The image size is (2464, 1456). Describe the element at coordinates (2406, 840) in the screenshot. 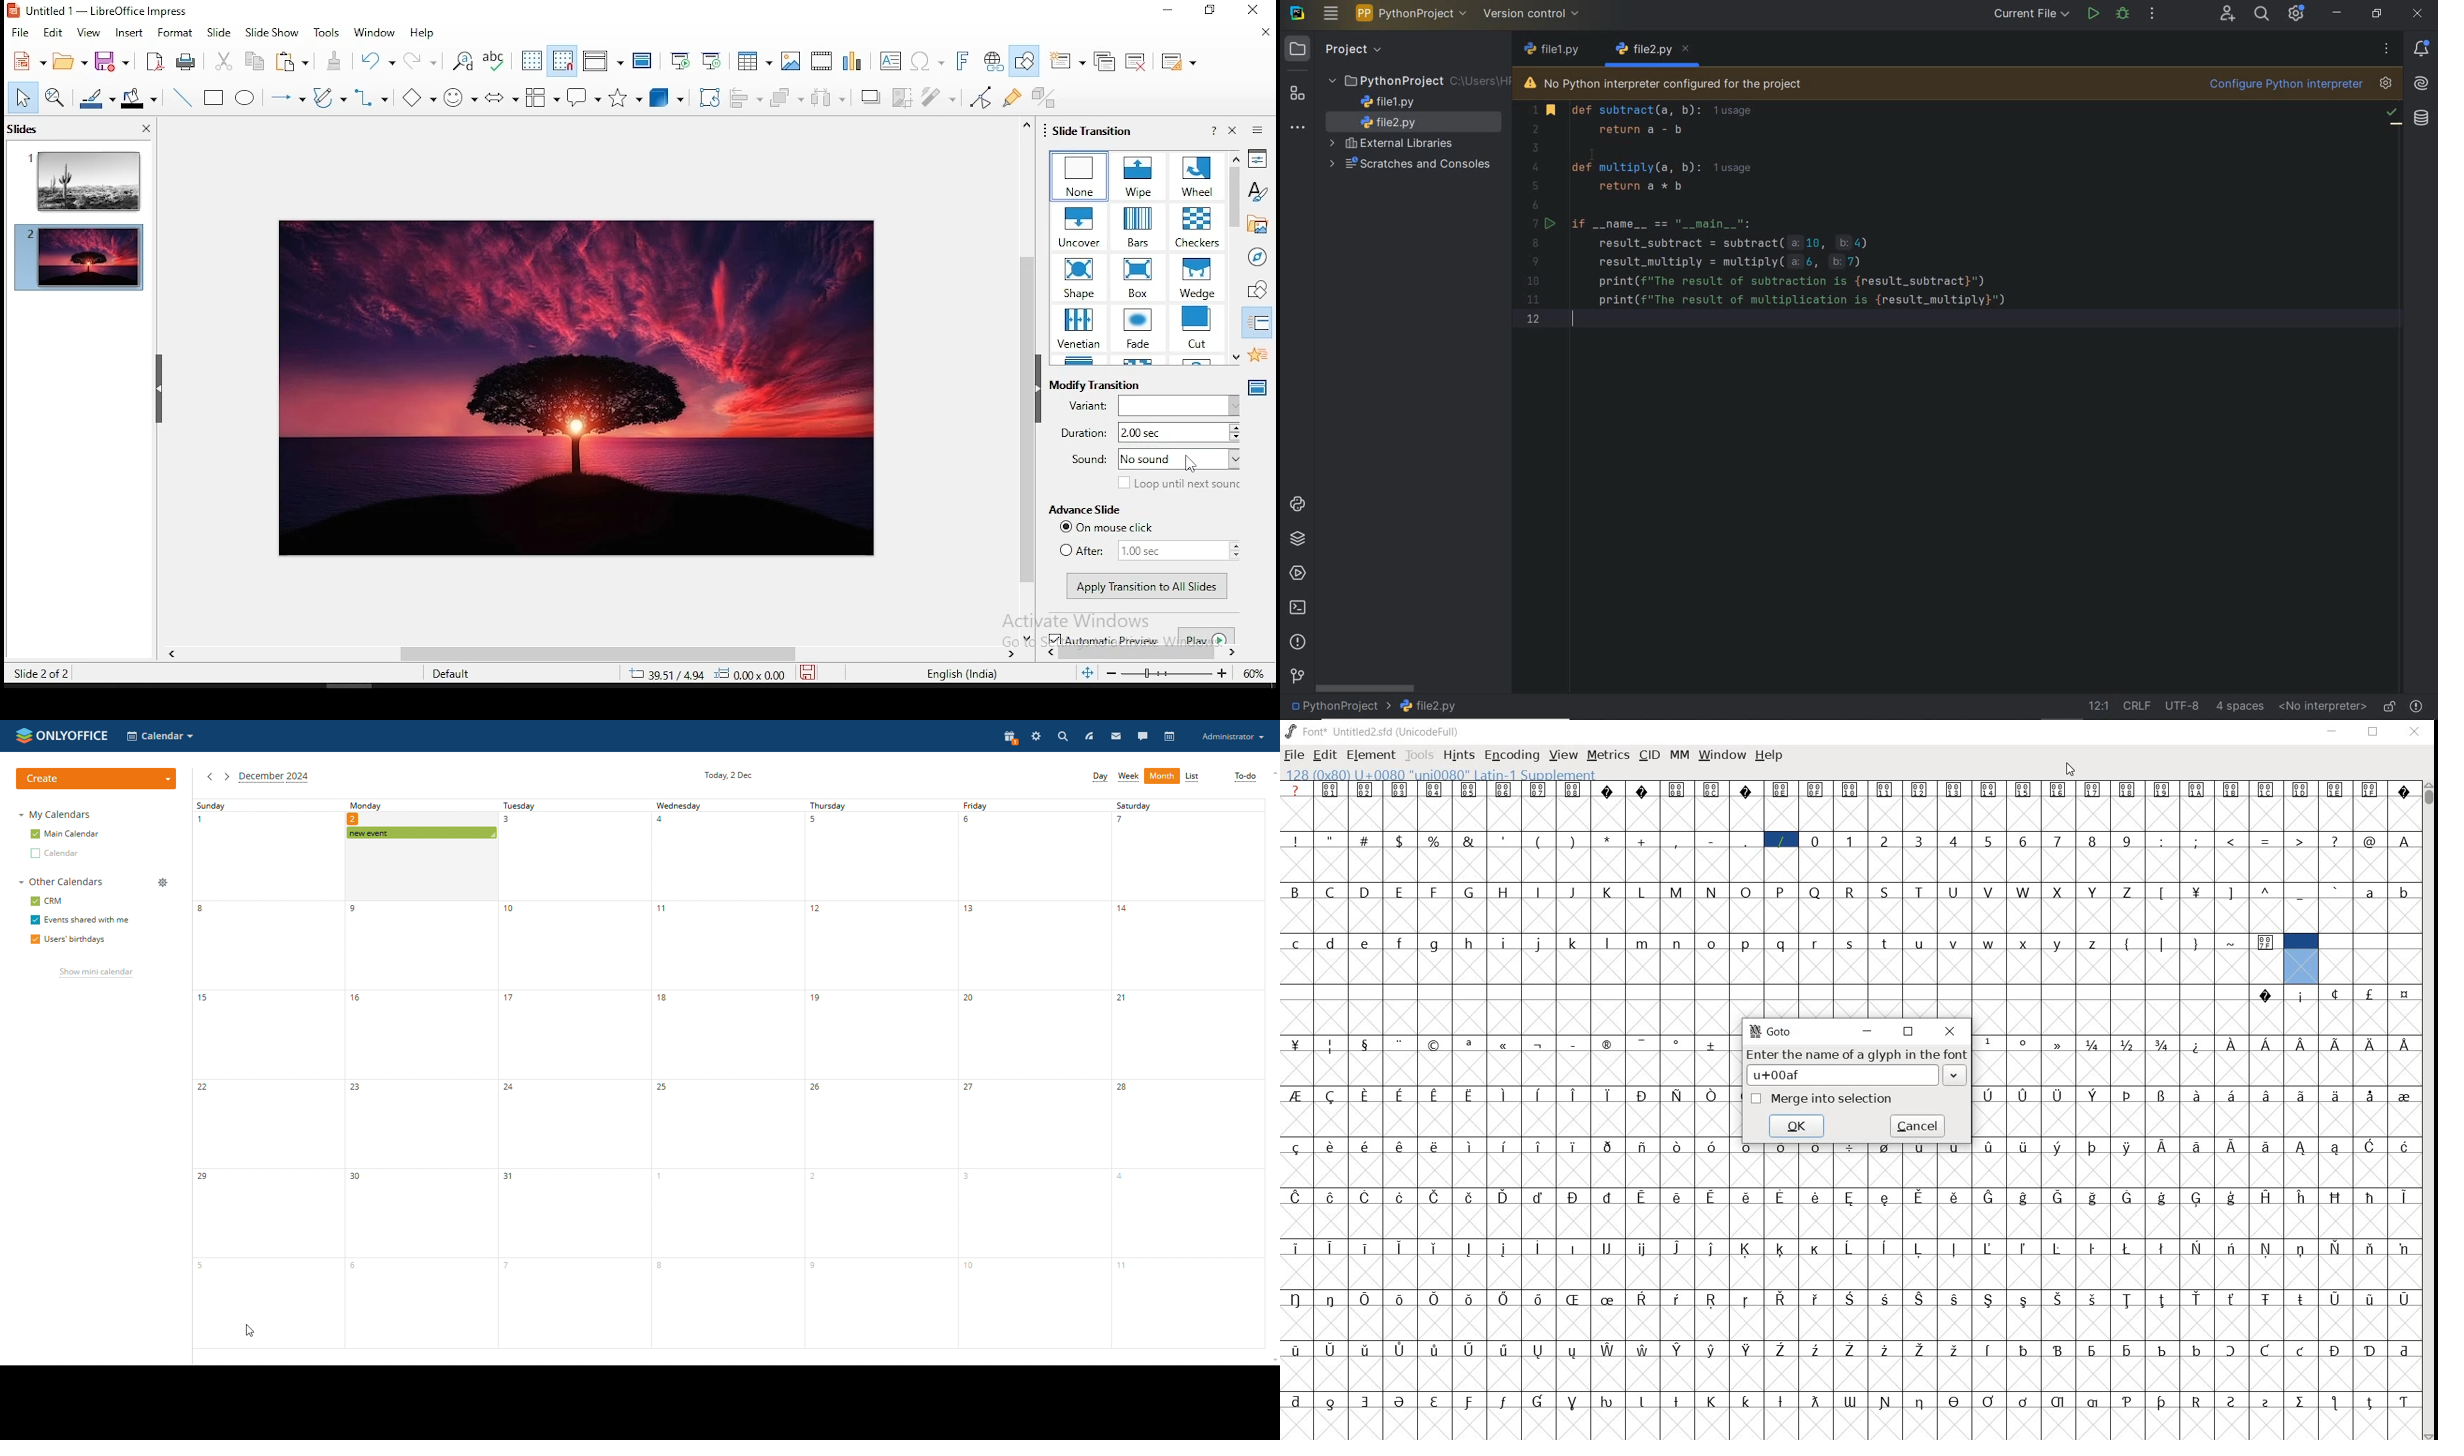

I see `A` at that location.